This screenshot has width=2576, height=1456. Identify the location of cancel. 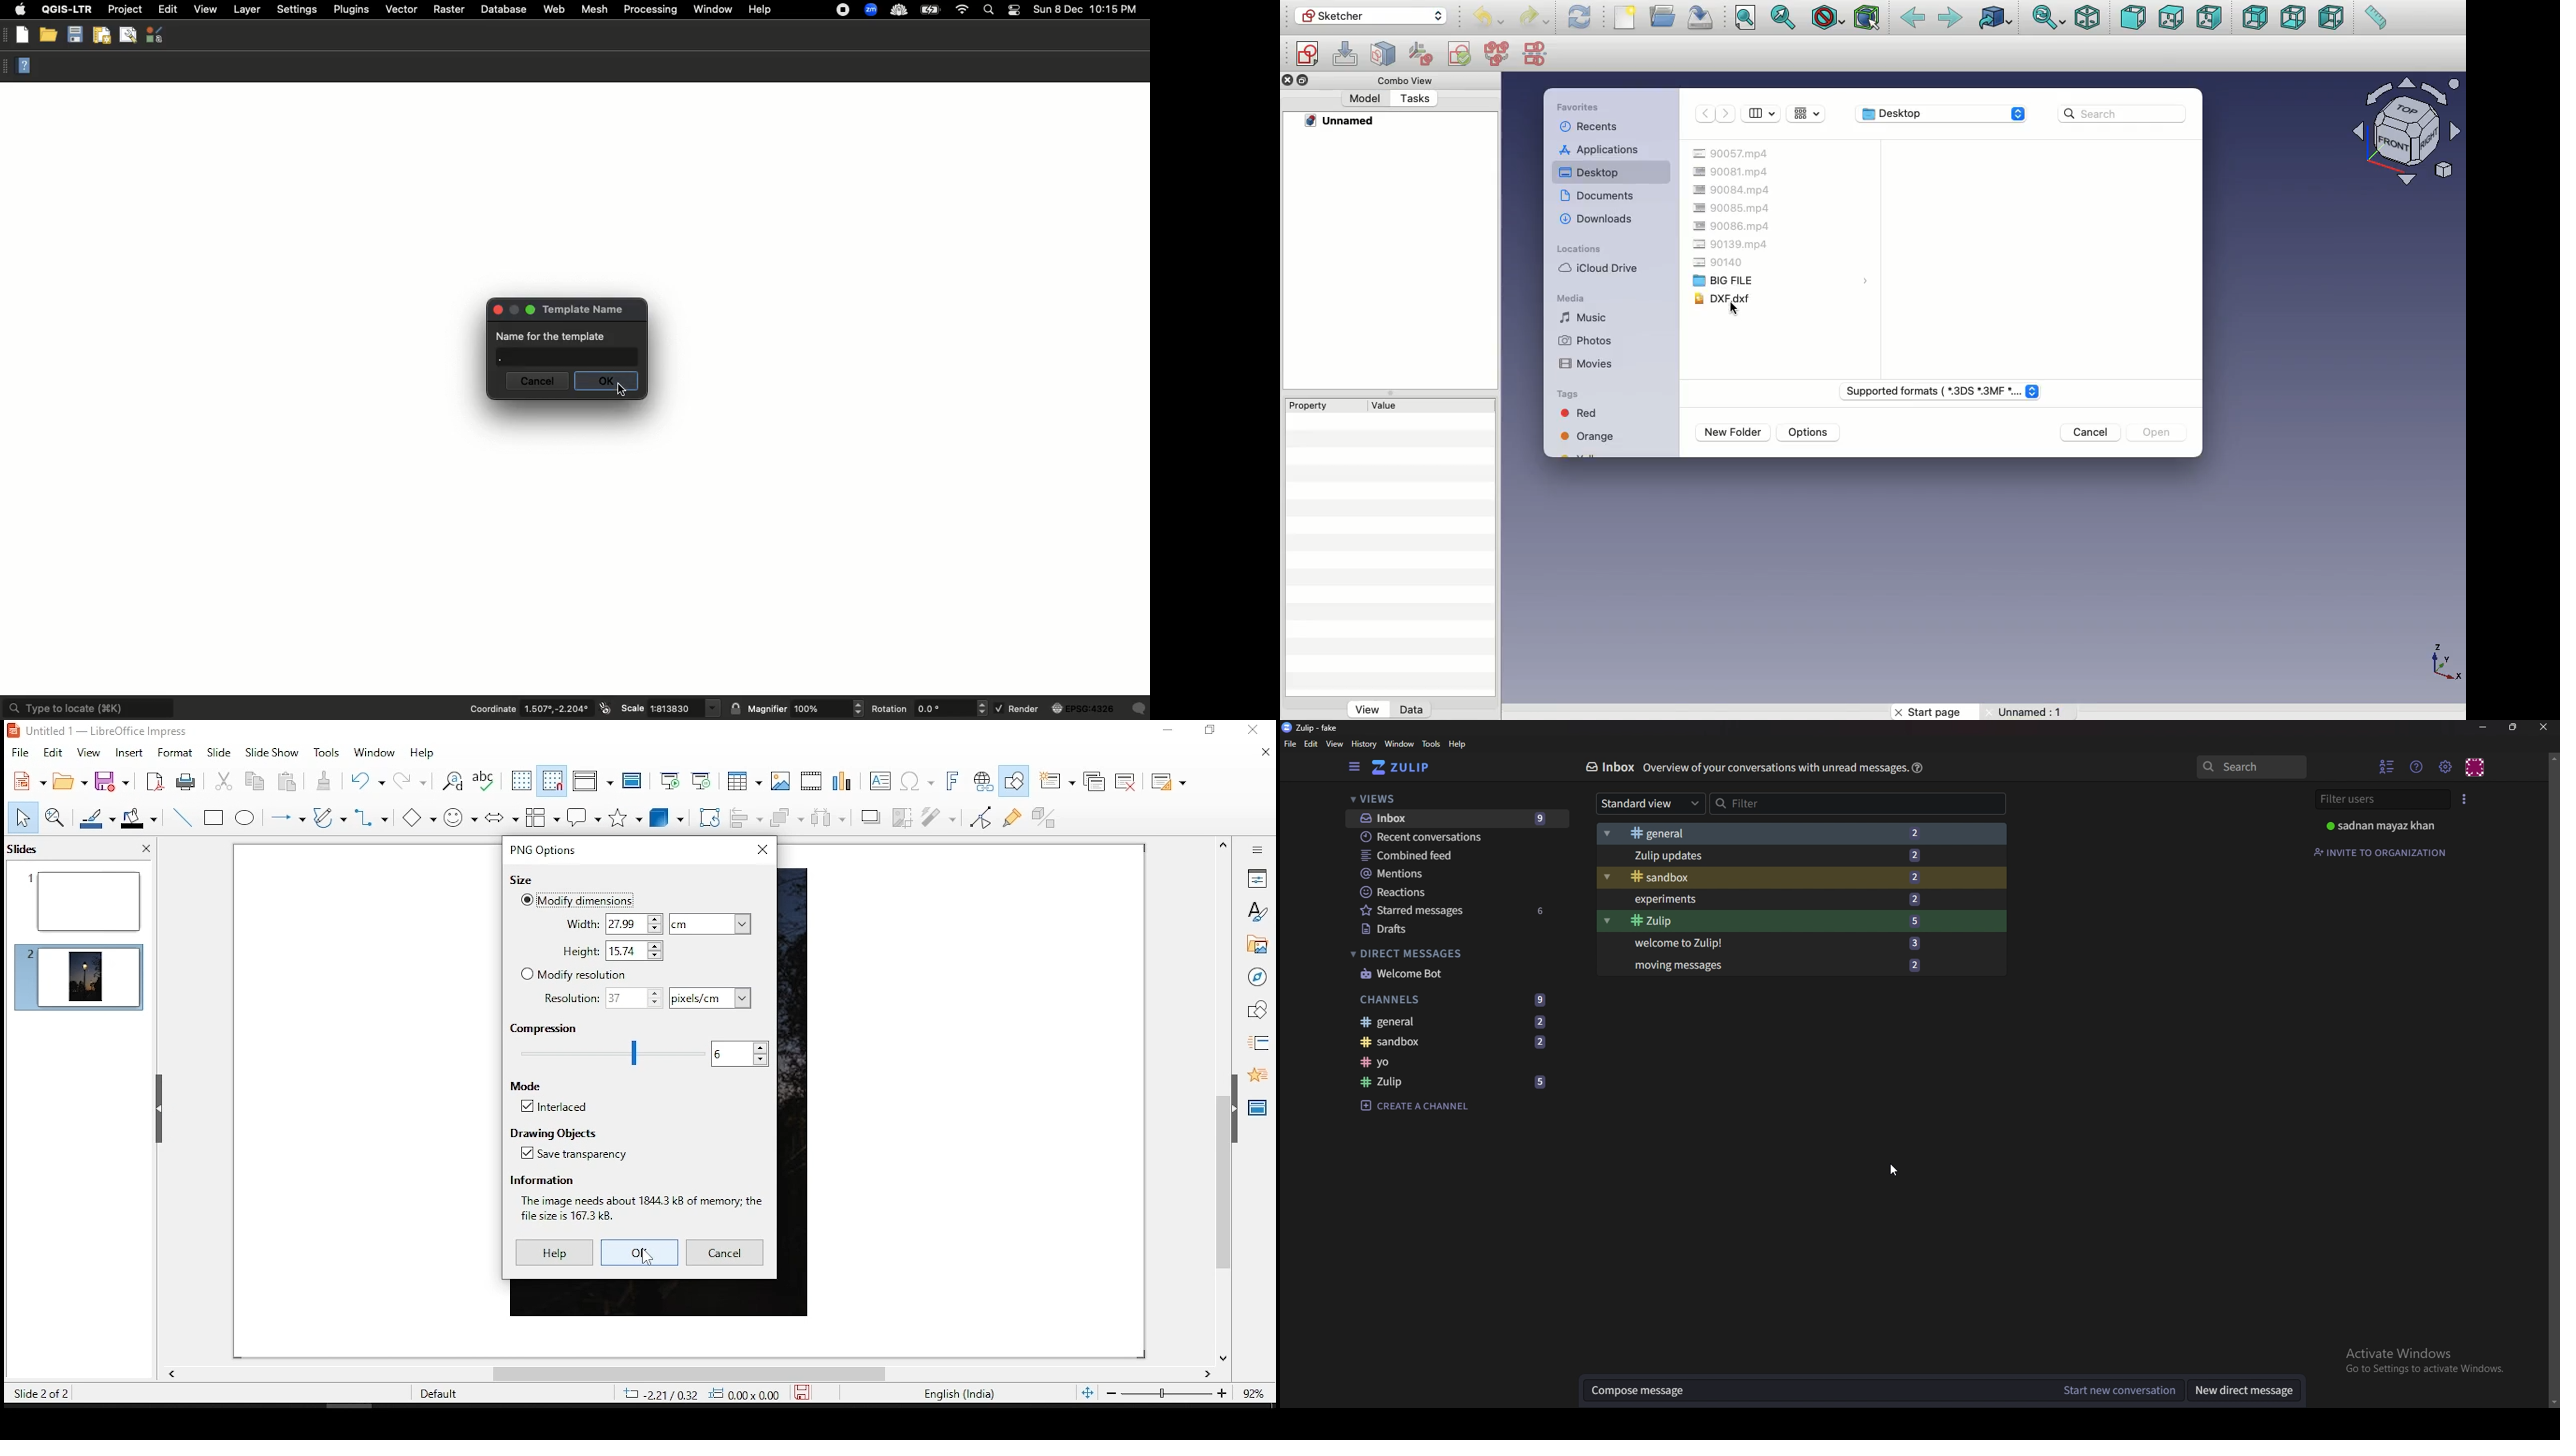
(725, 1252).